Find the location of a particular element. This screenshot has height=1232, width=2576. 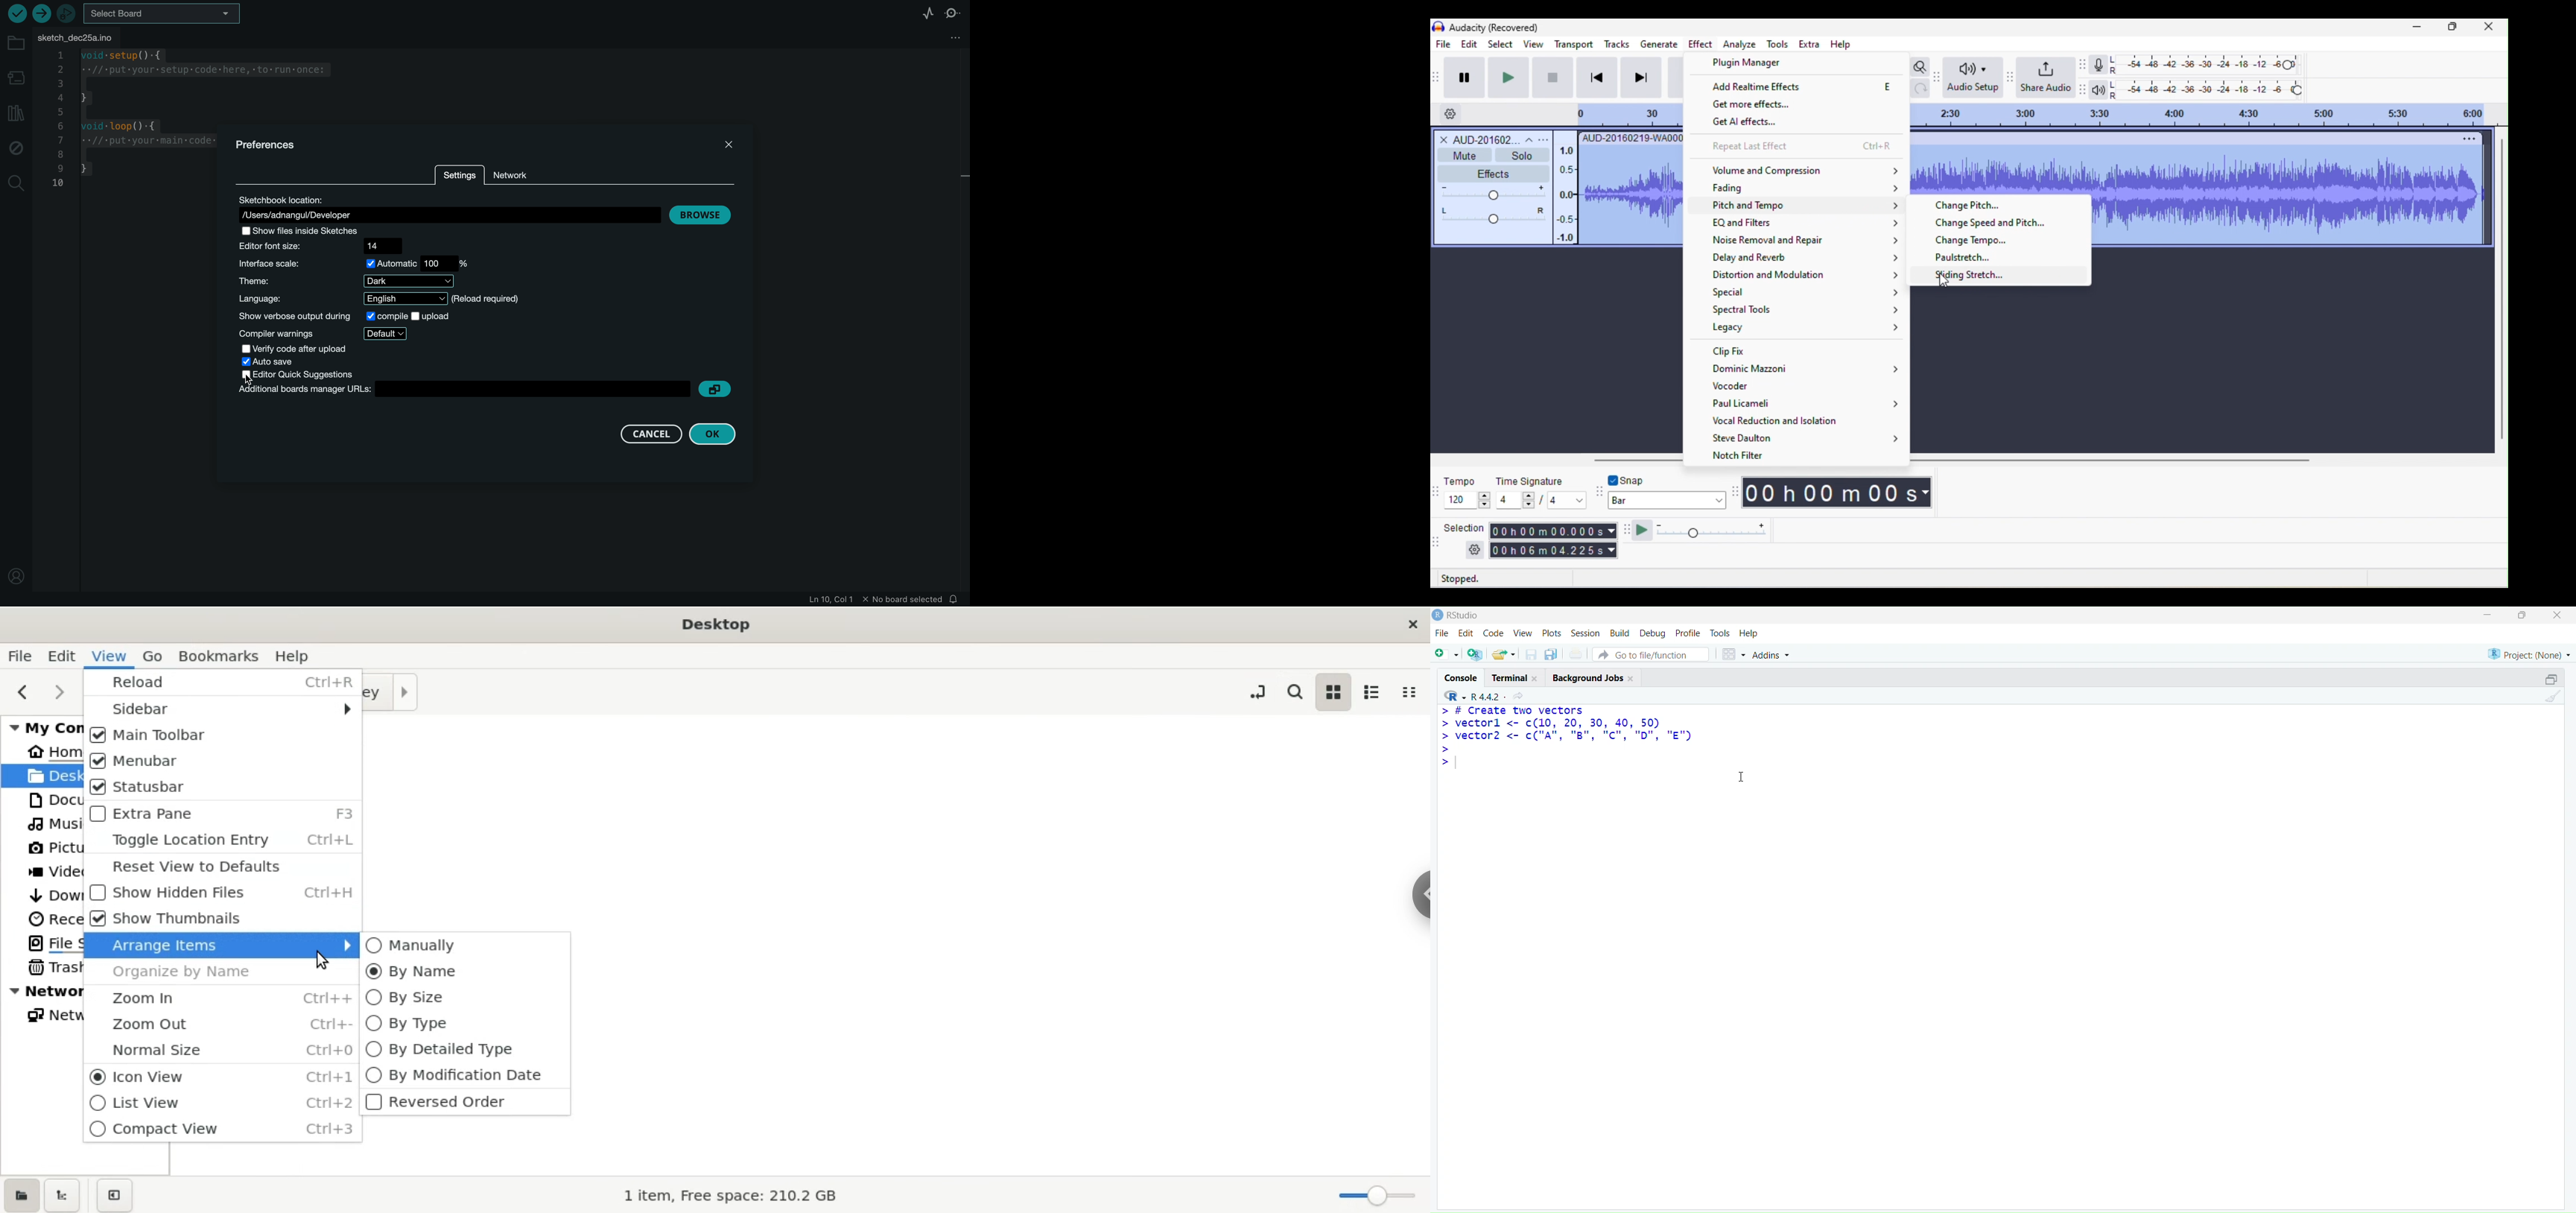

New File is located at coordinates (1446, 655).